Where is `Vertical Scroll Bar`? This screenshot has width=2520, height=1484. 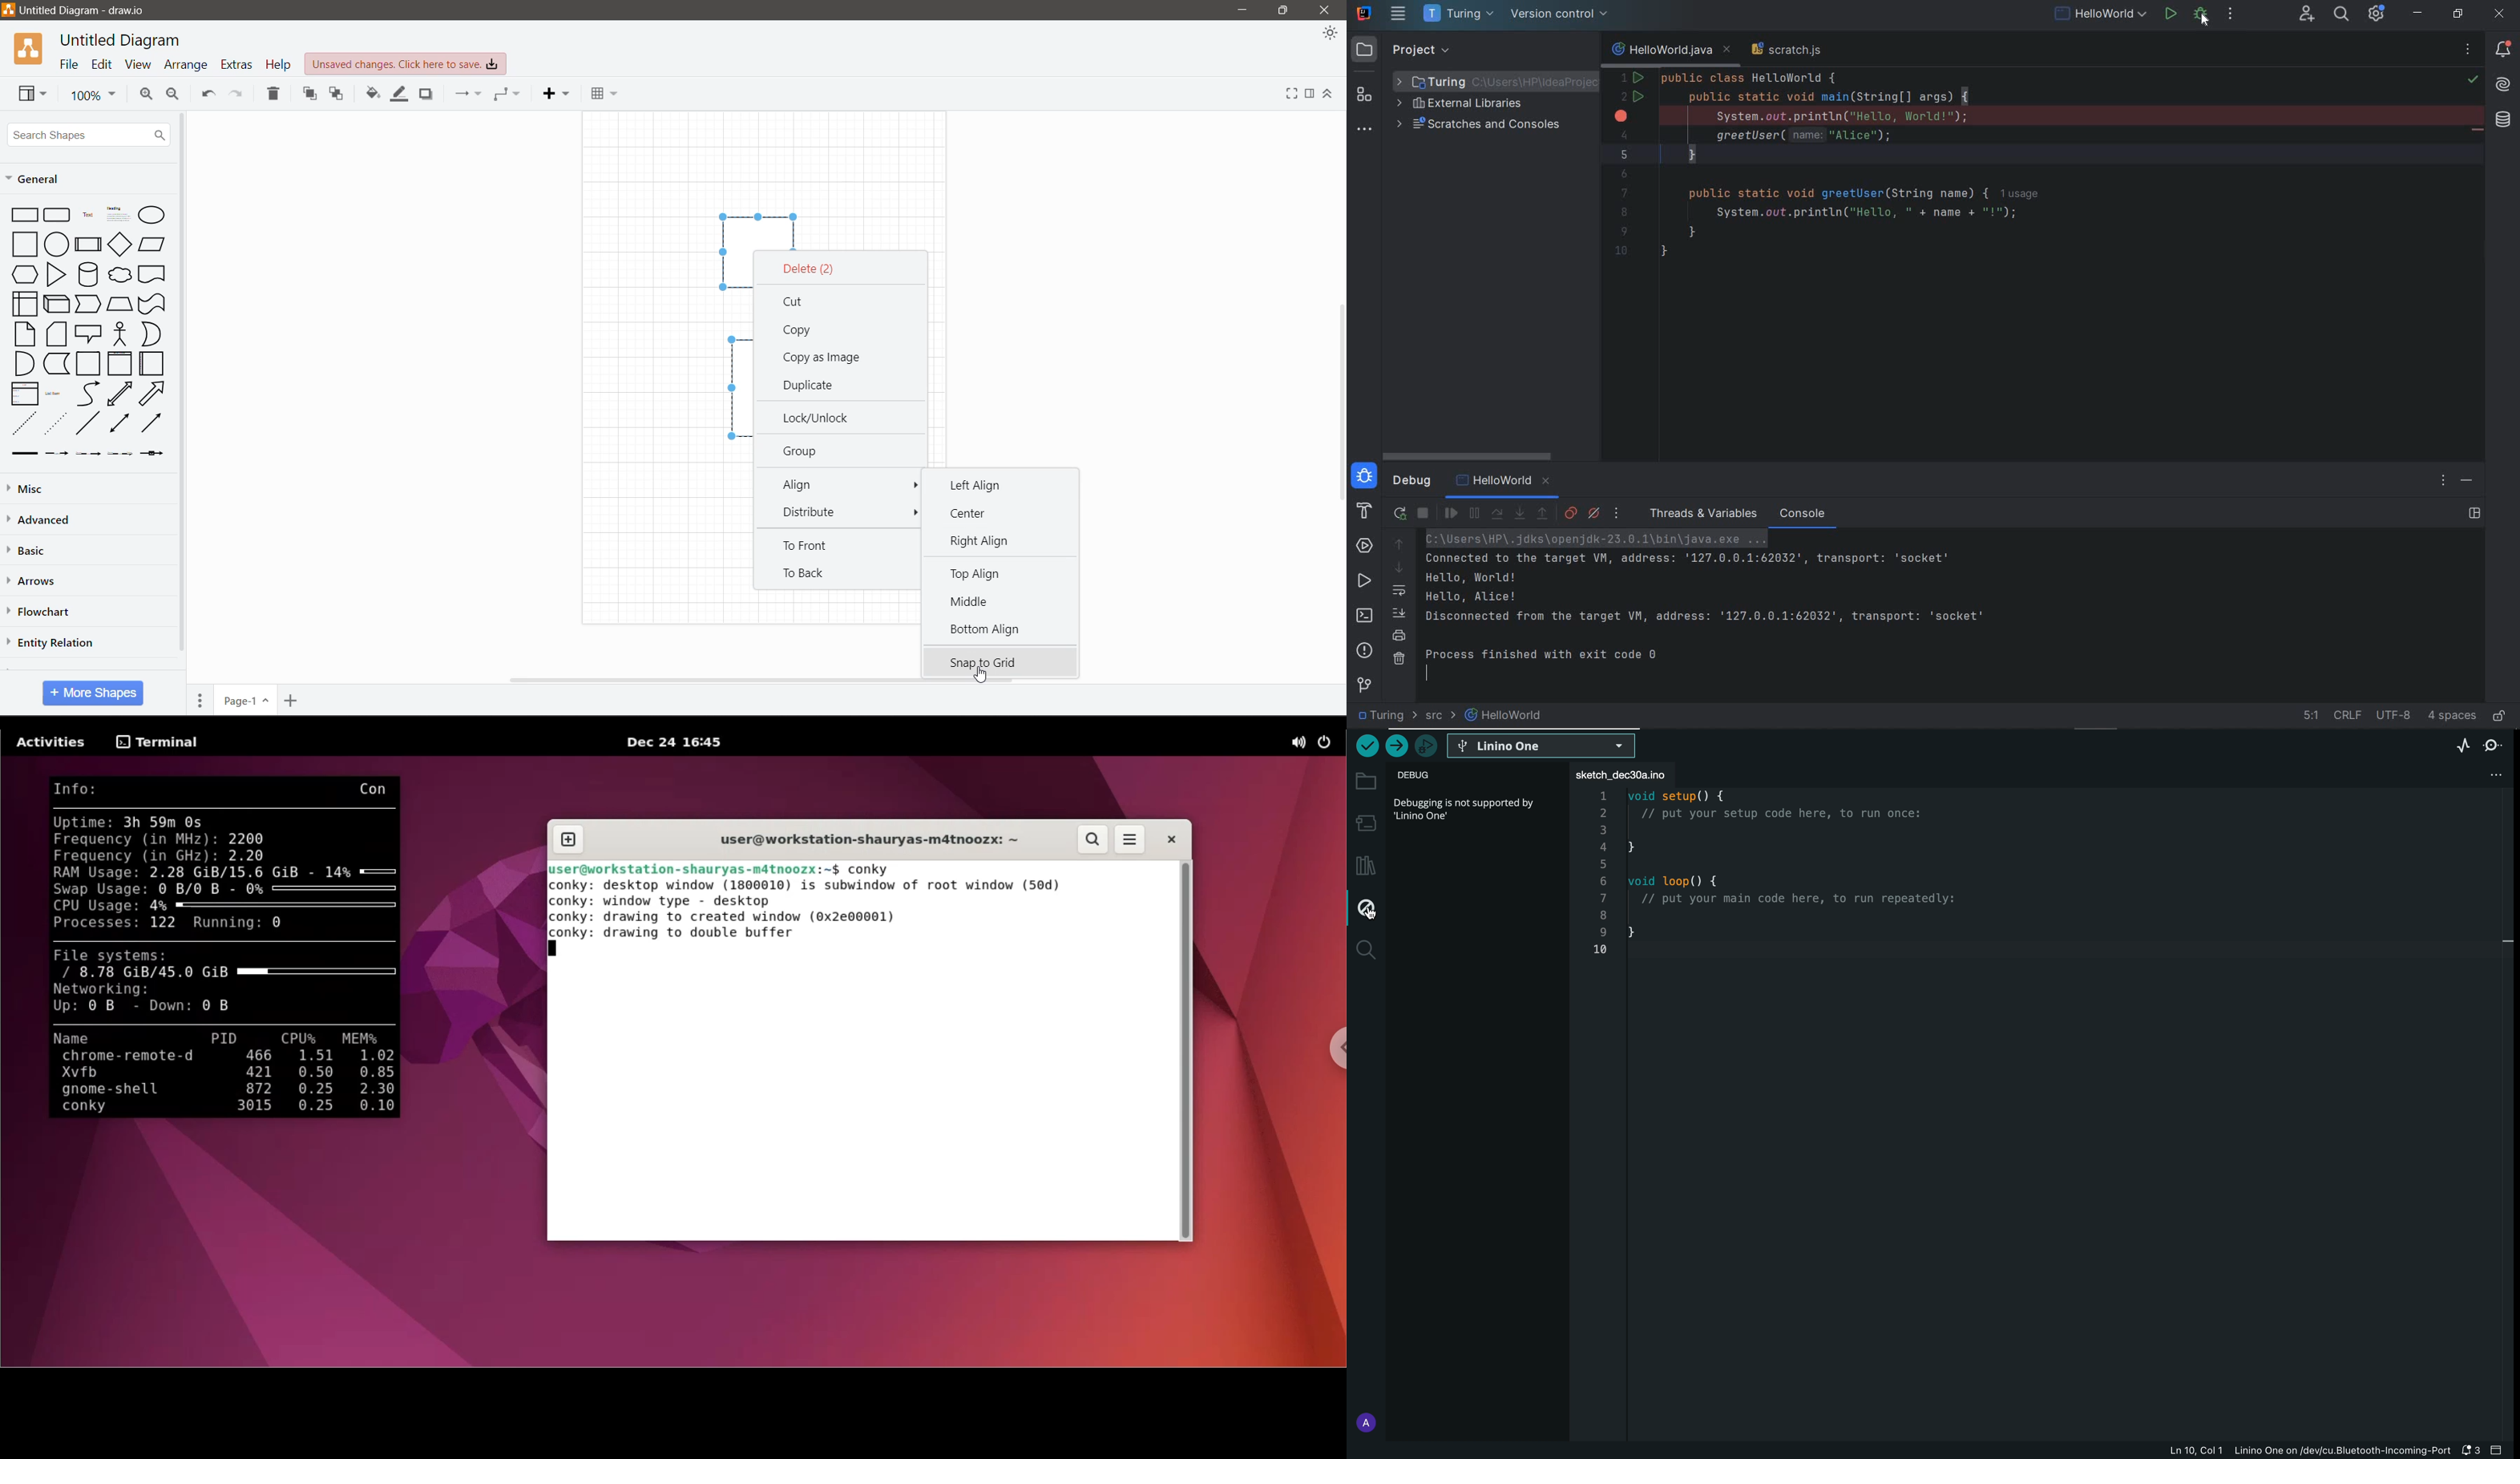
Vertical Scroll Bar is located at coordinates (1338, 403).